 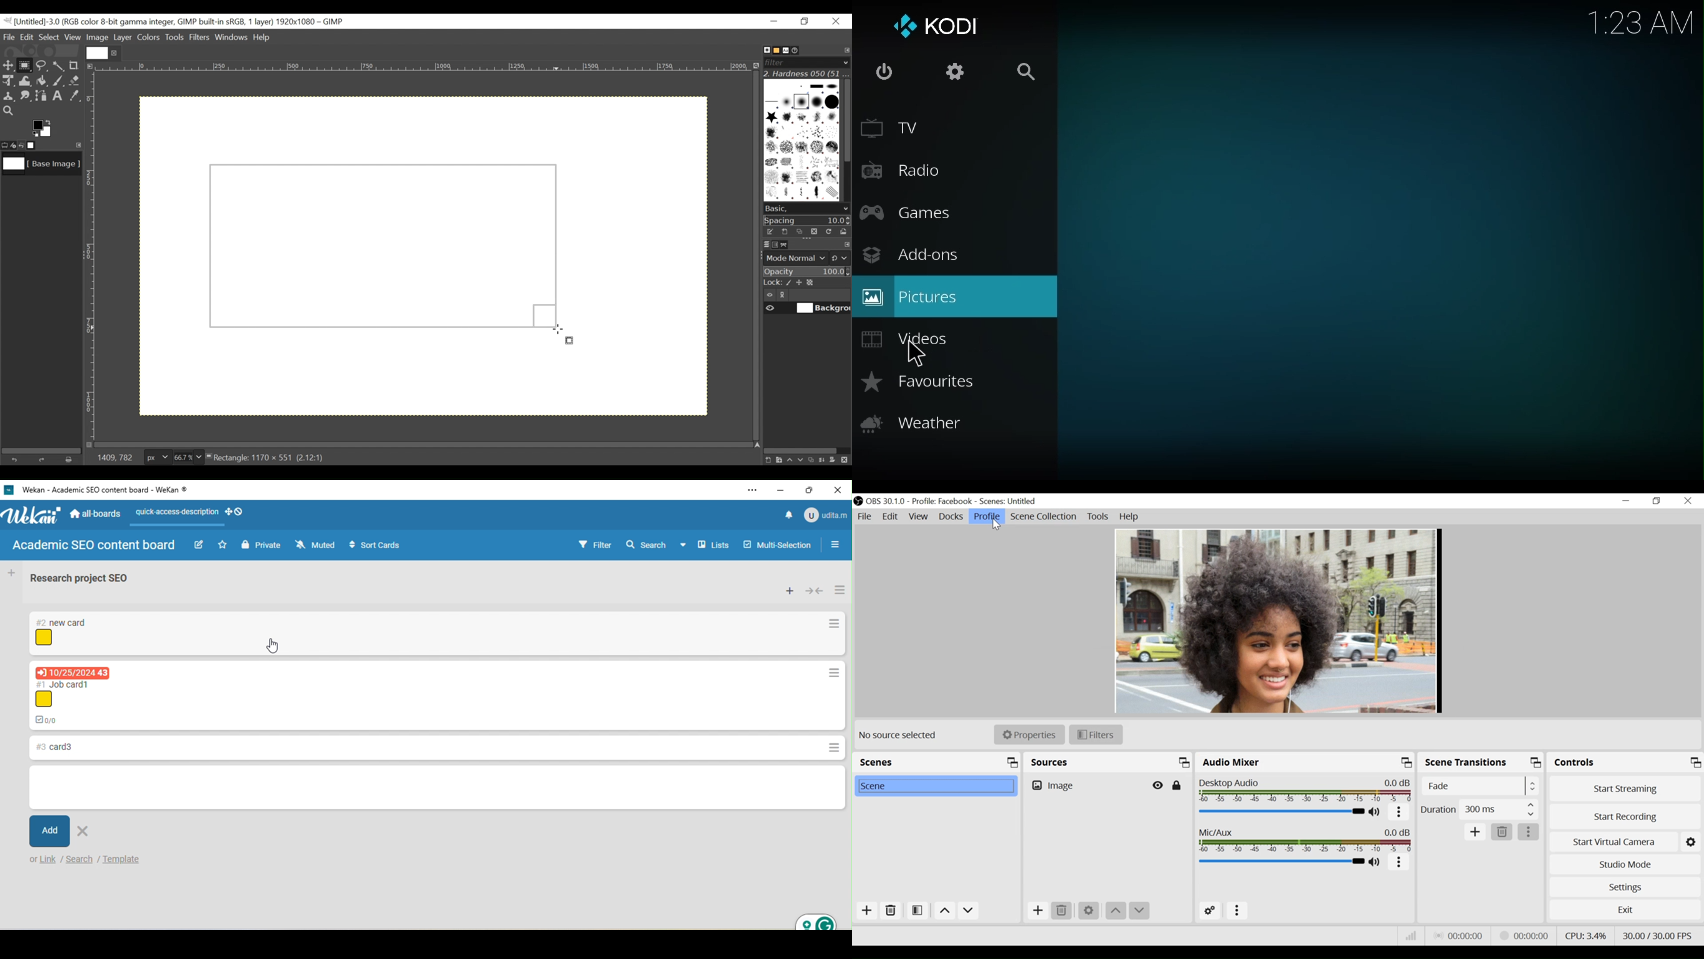 I want to click on CPU Usage, so click(x=1586, y=935).